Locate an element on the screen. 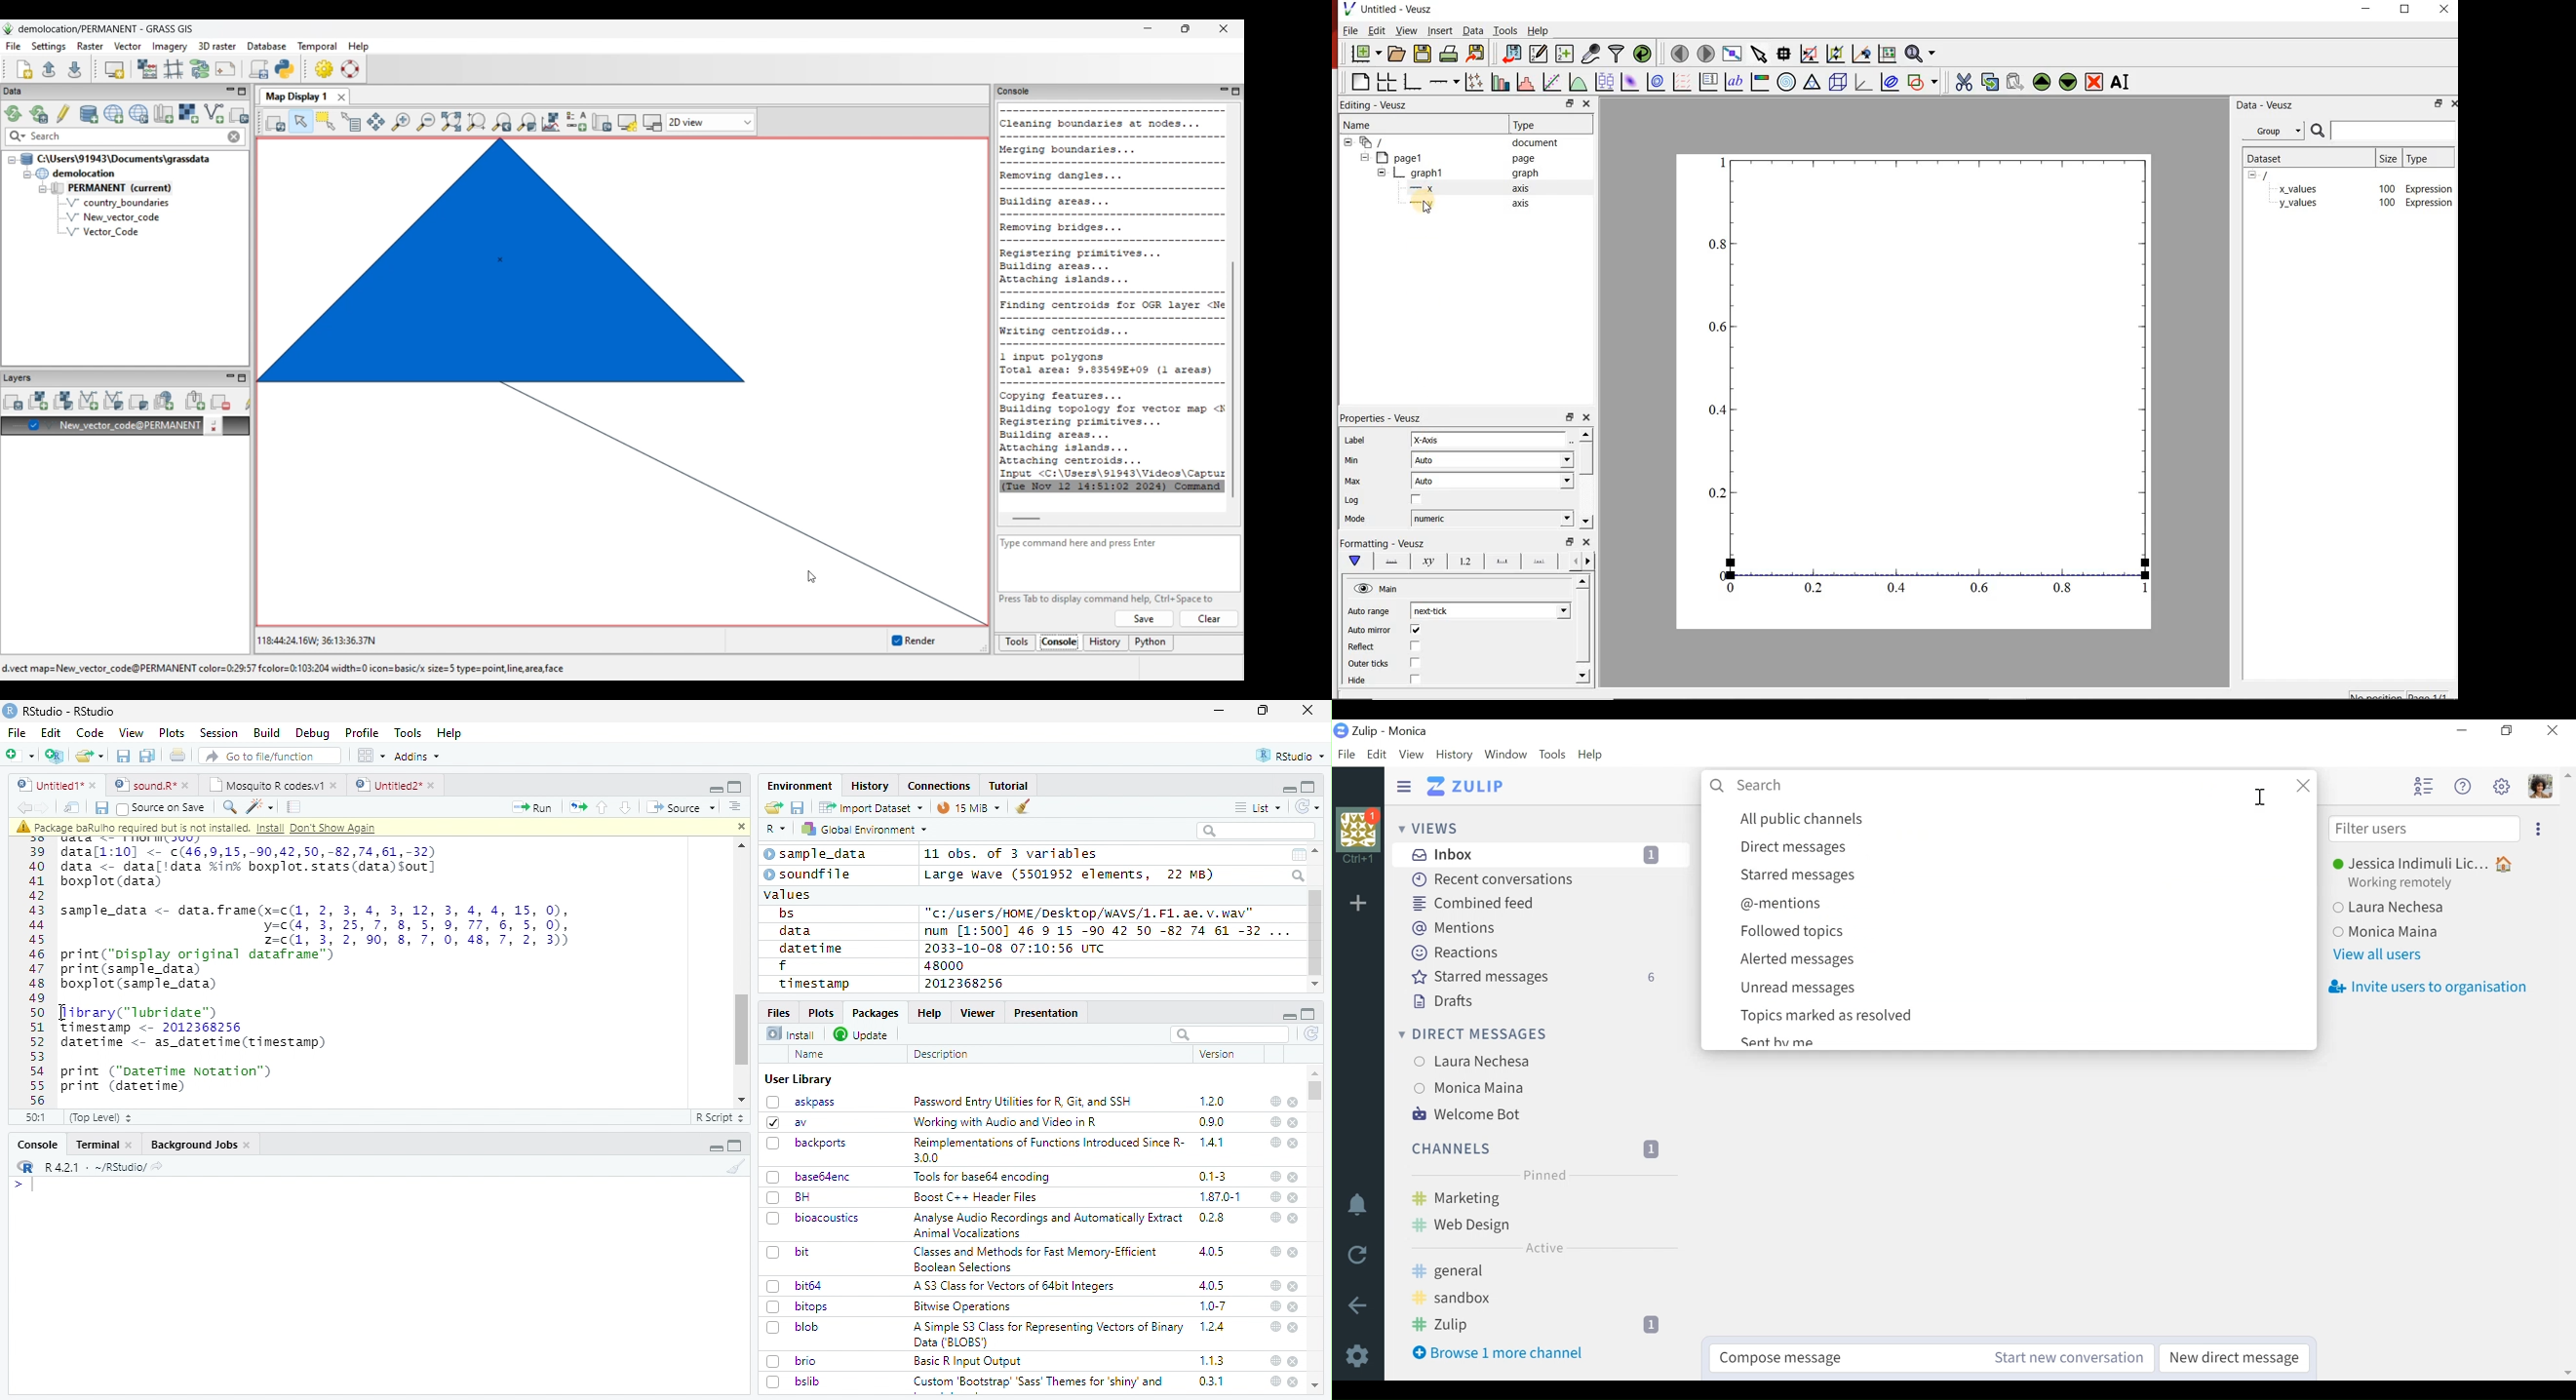 The width and height of the screenshot is (2576, 1400). scroll bar is located at coordinates (743, 1029).